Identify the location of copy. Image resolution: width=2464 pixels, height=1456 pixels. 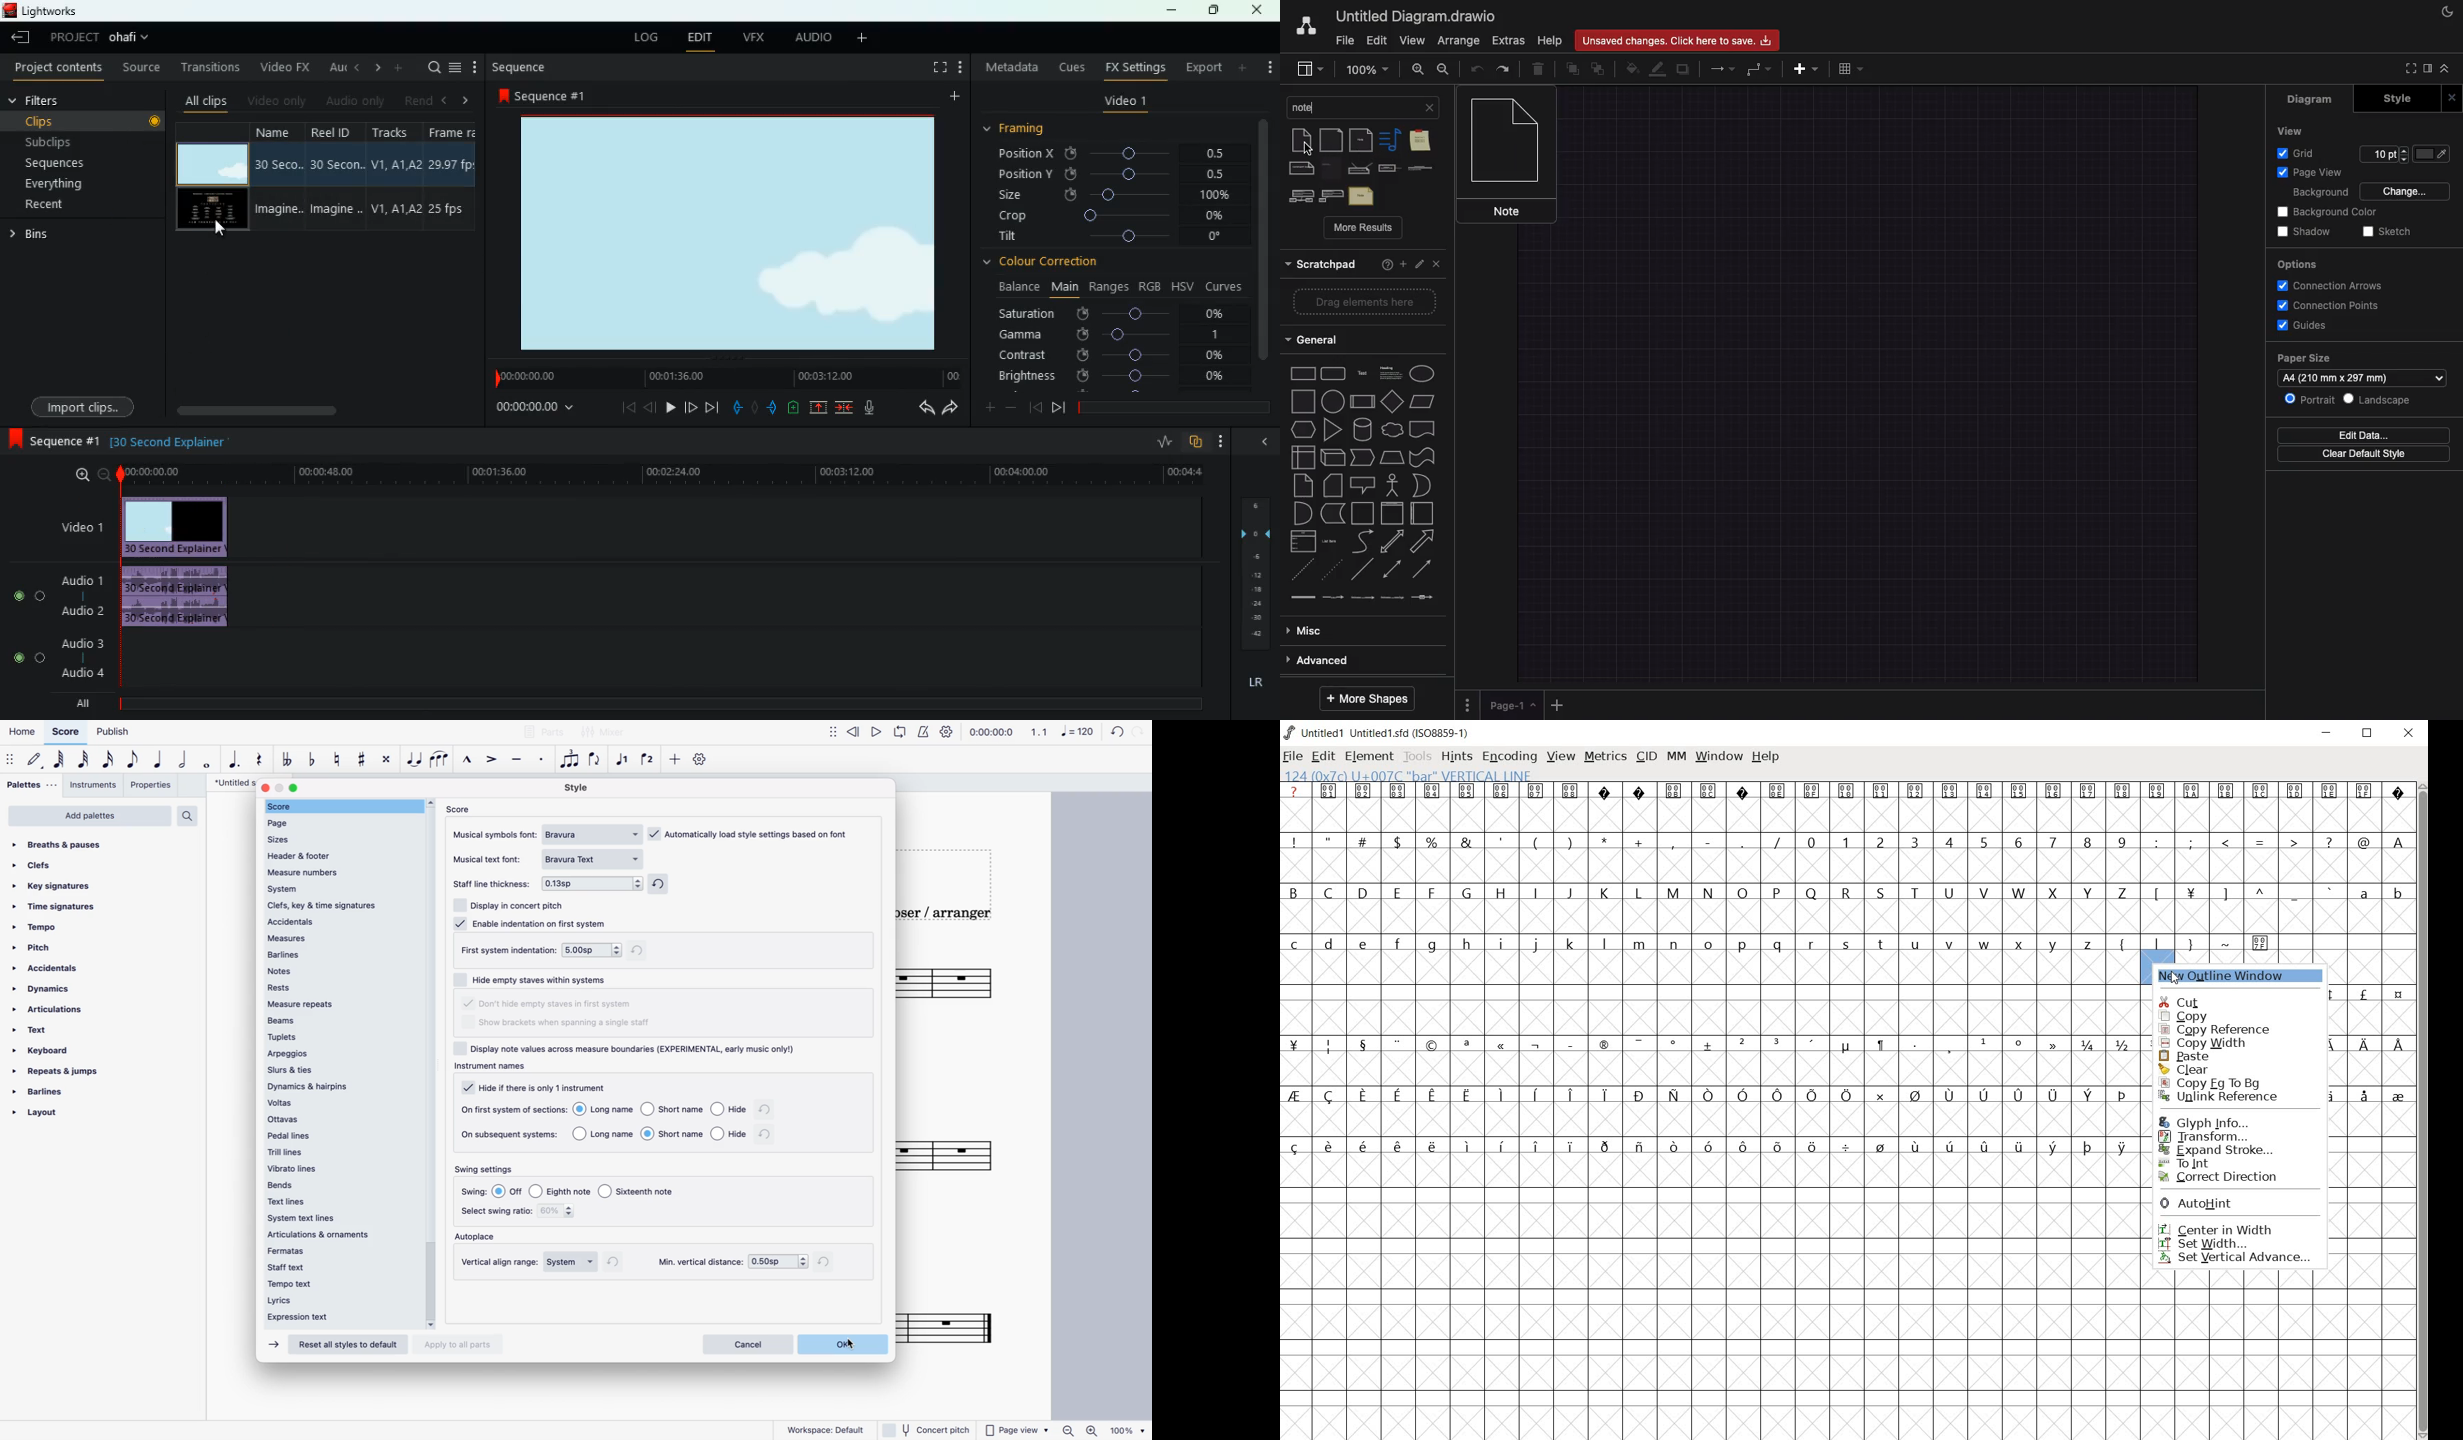
(2232, 1016).